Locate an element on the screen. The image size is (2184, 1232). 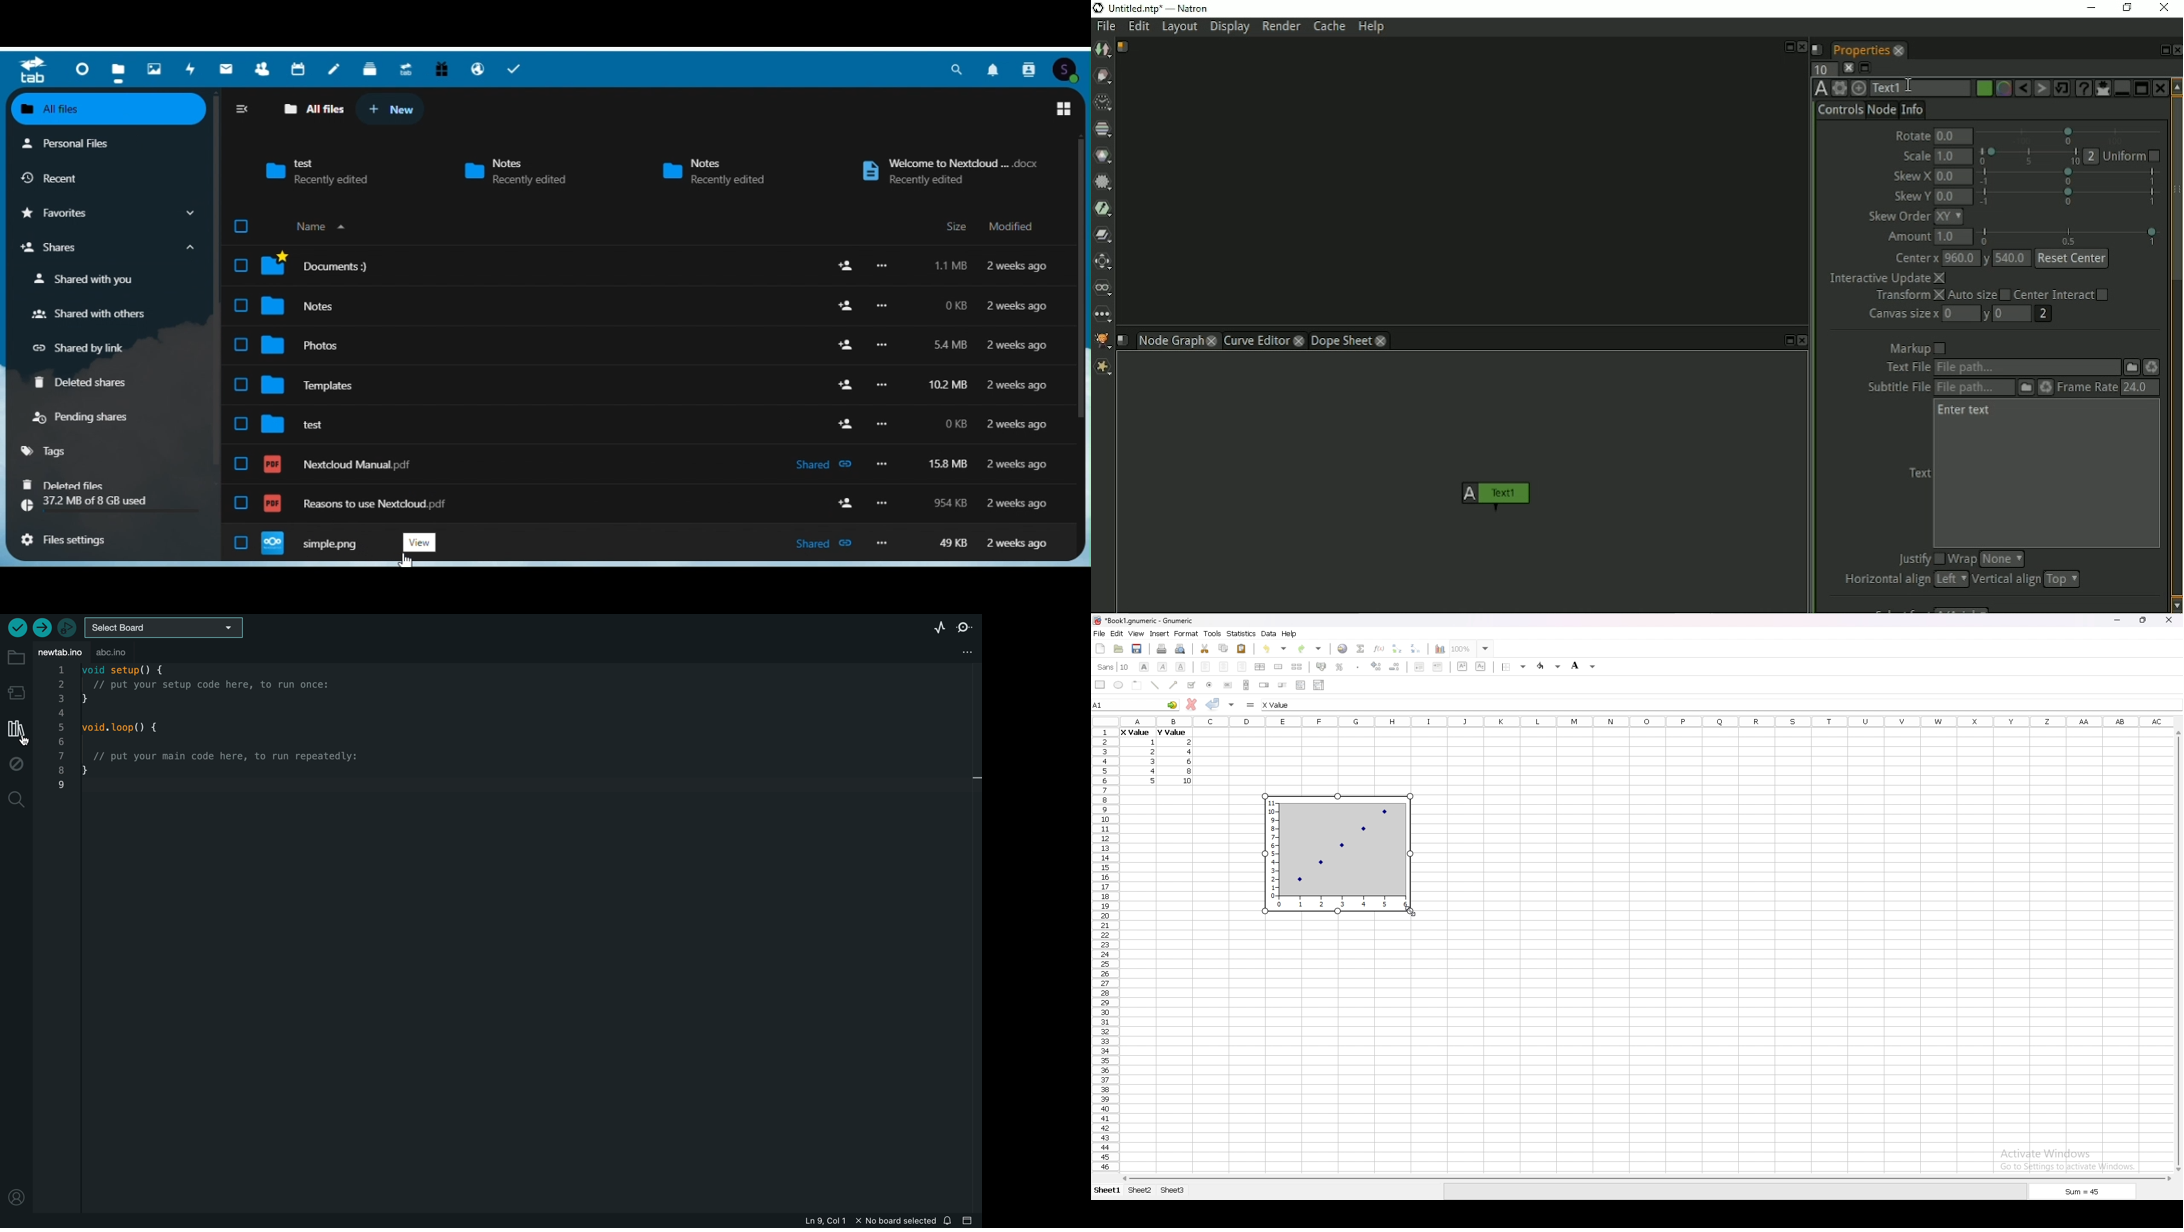
split merged cells is located at coordinates (1296, 667).